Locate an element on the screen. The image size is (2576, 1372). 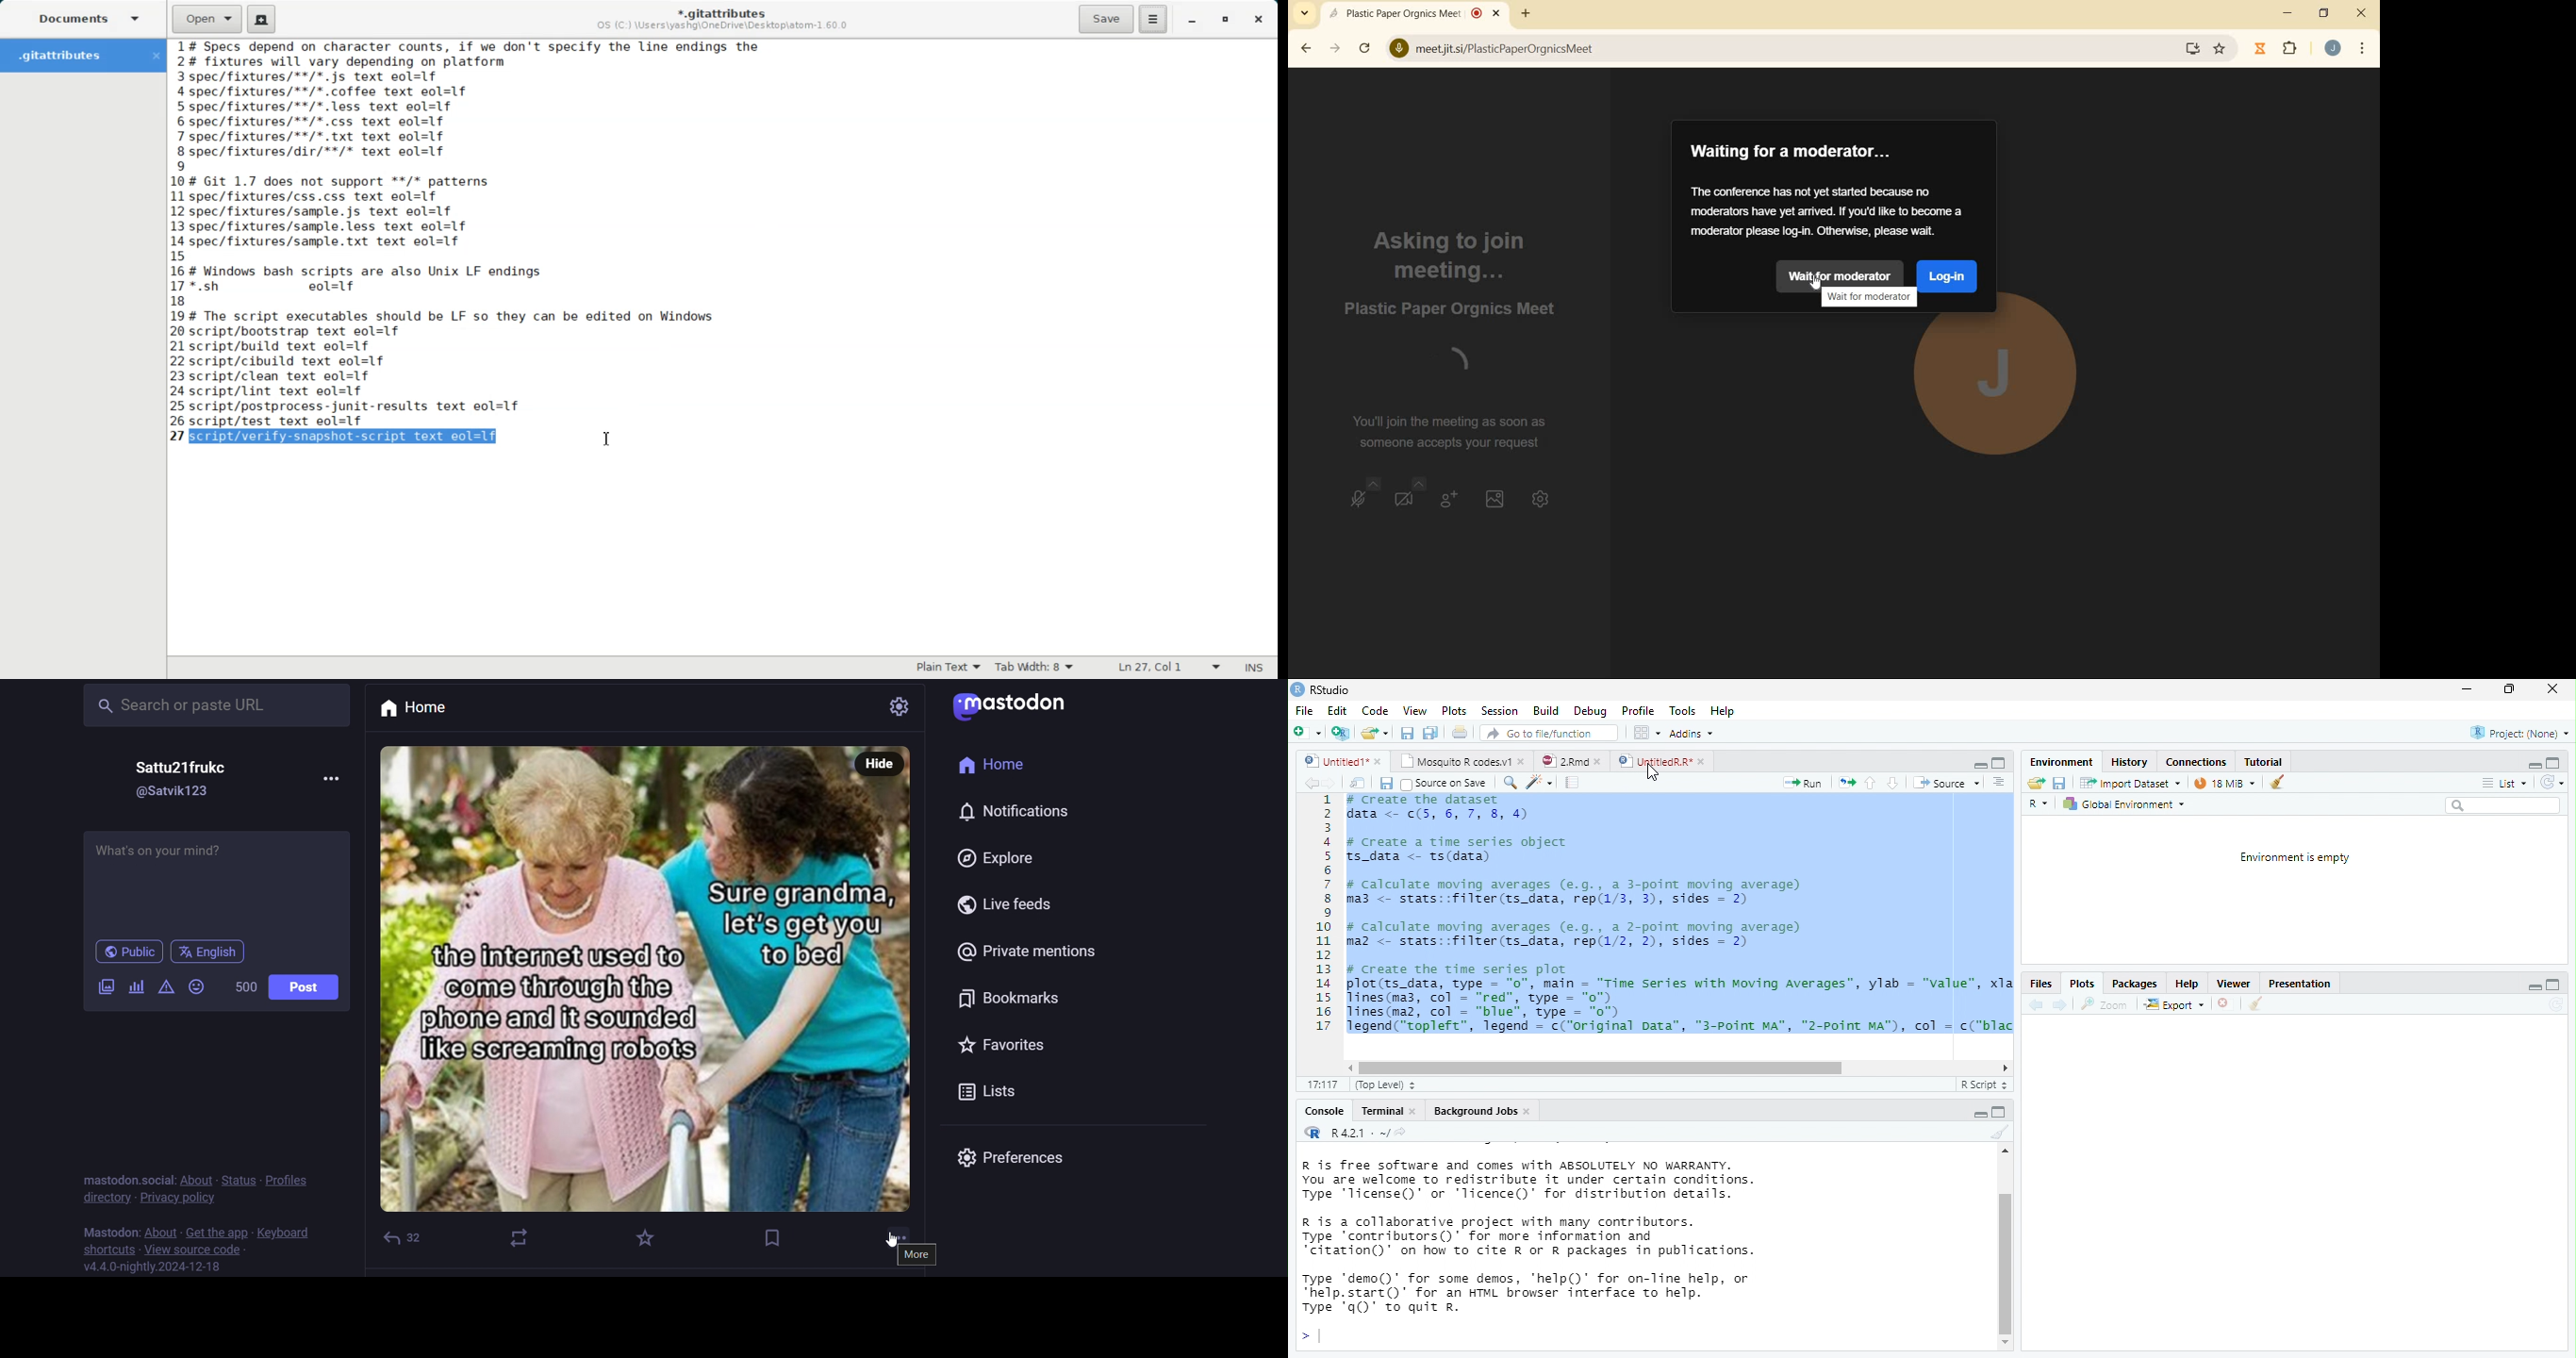
New file is located at coordinates (1306, 733).